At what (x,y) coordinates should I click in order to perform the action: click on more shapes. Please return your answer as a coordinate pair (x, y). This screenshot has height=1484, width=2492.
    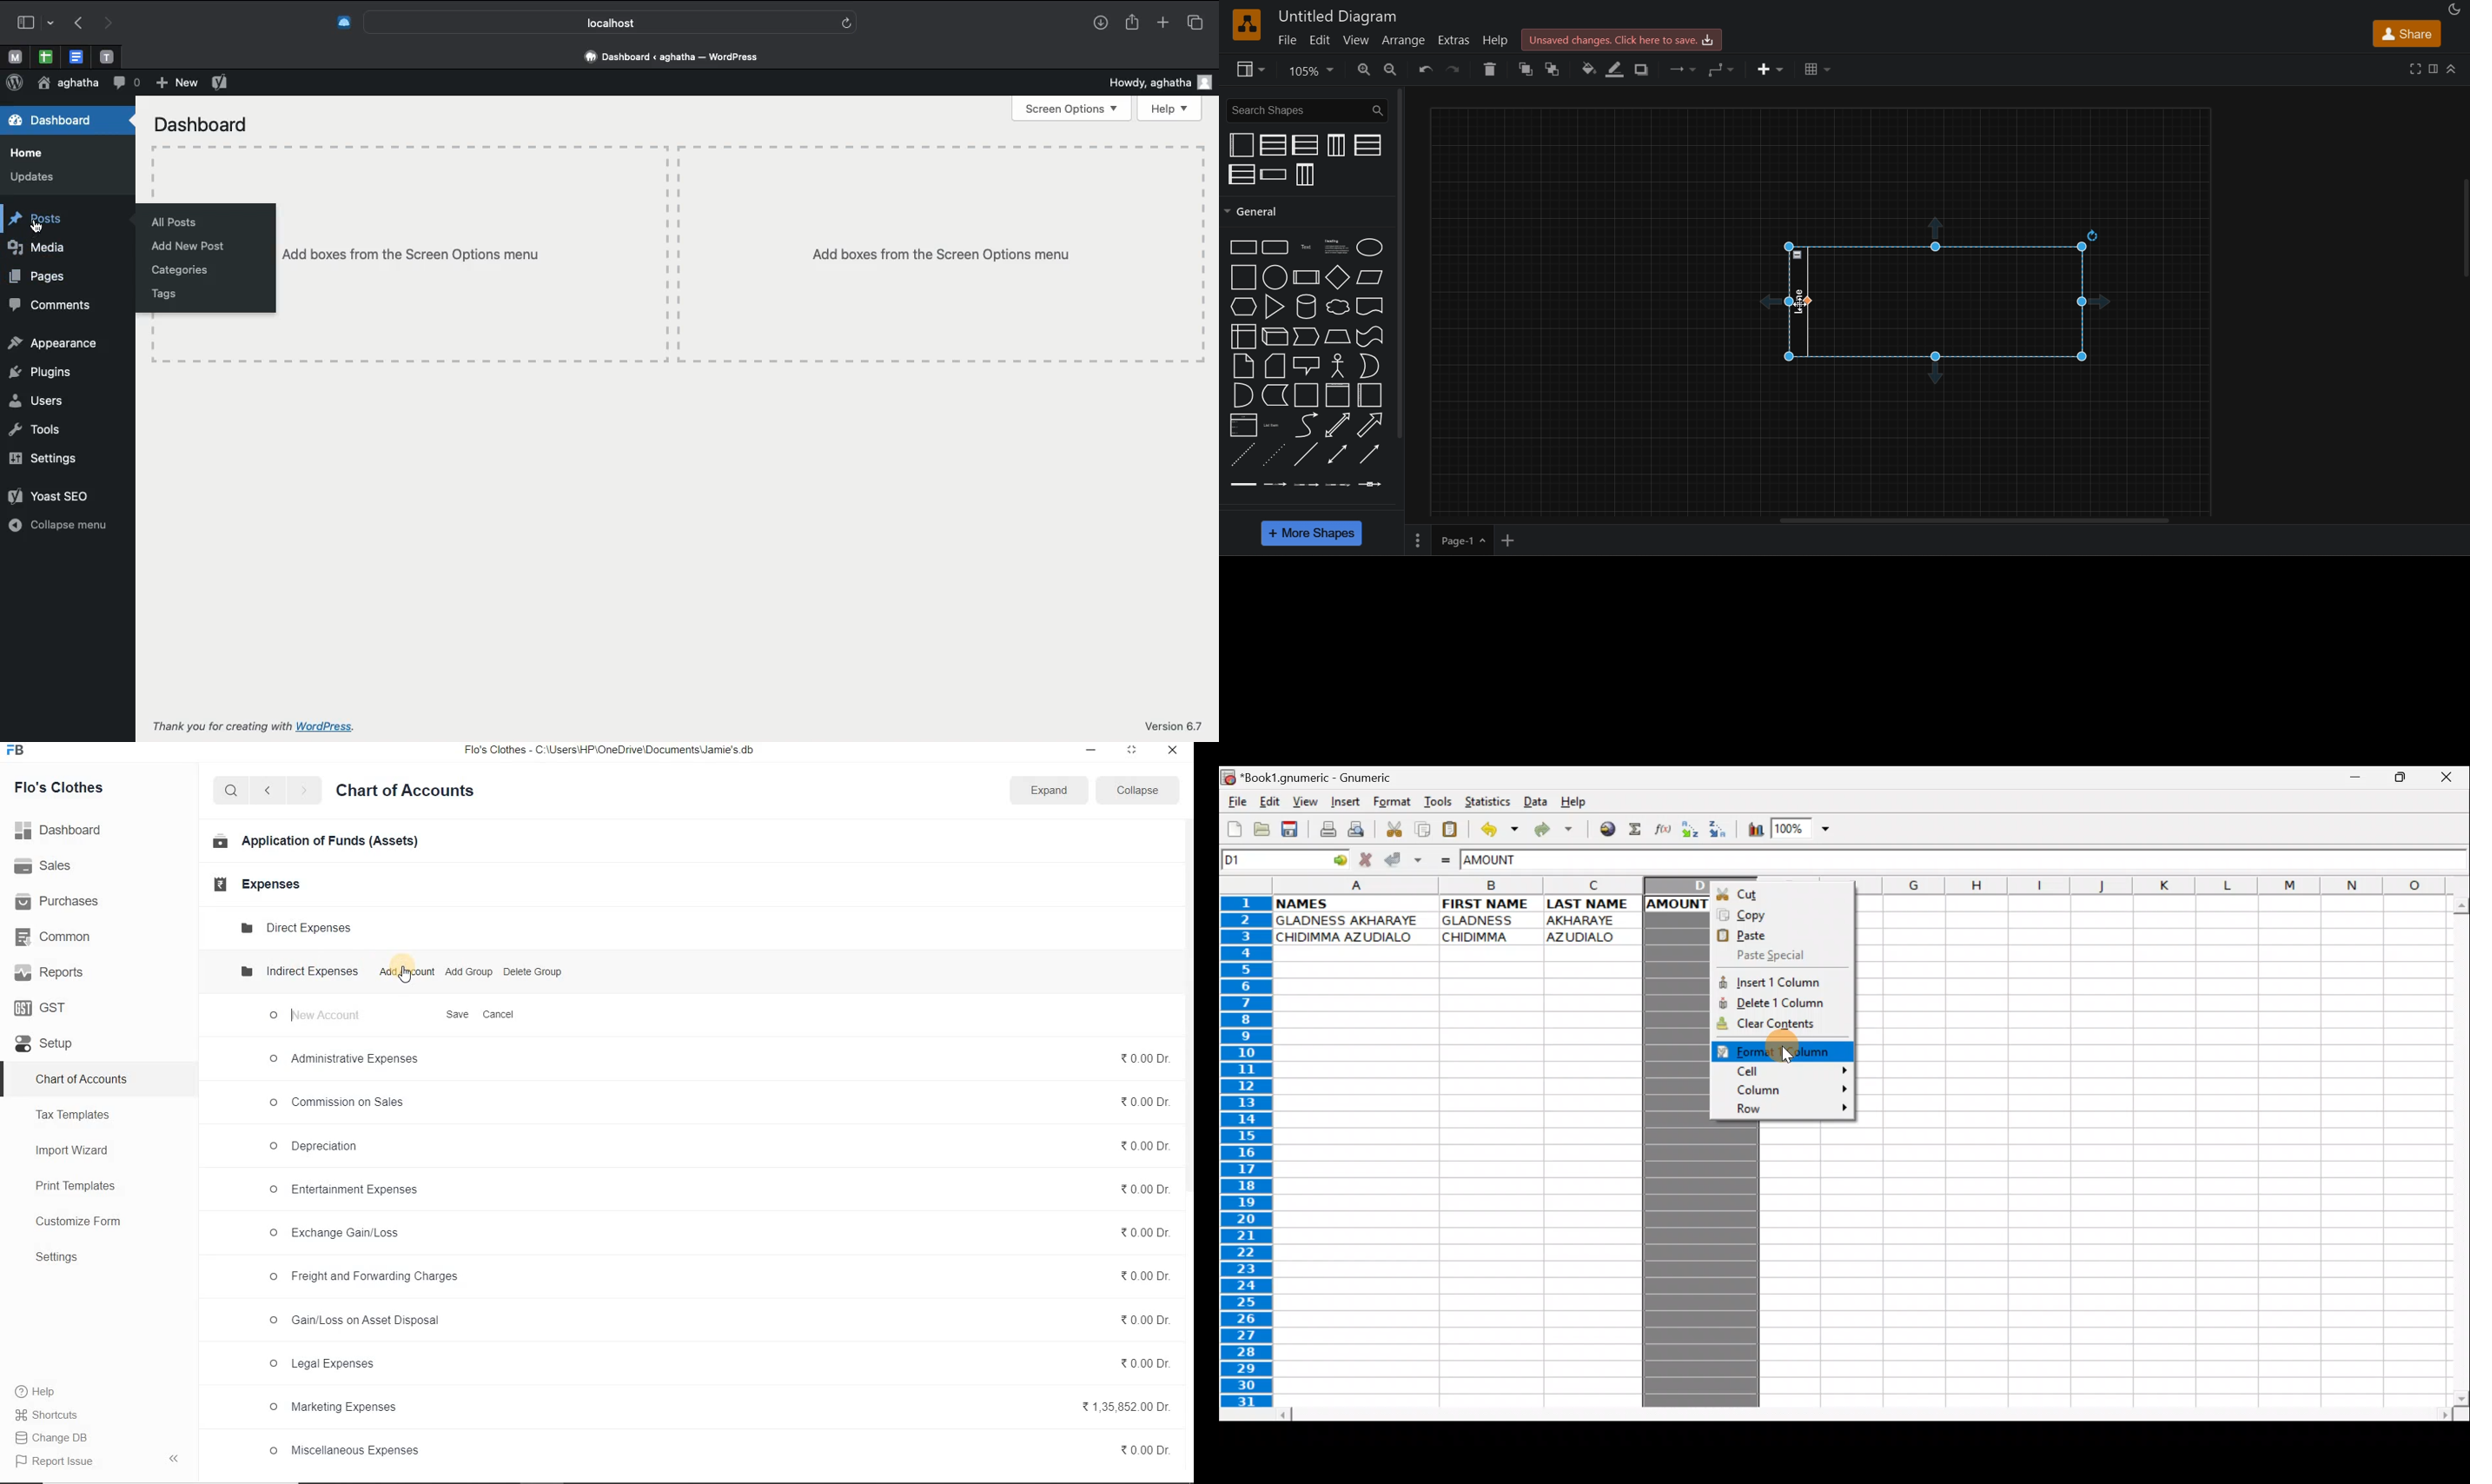
    Looking at the image, I should click on (1313, 534).